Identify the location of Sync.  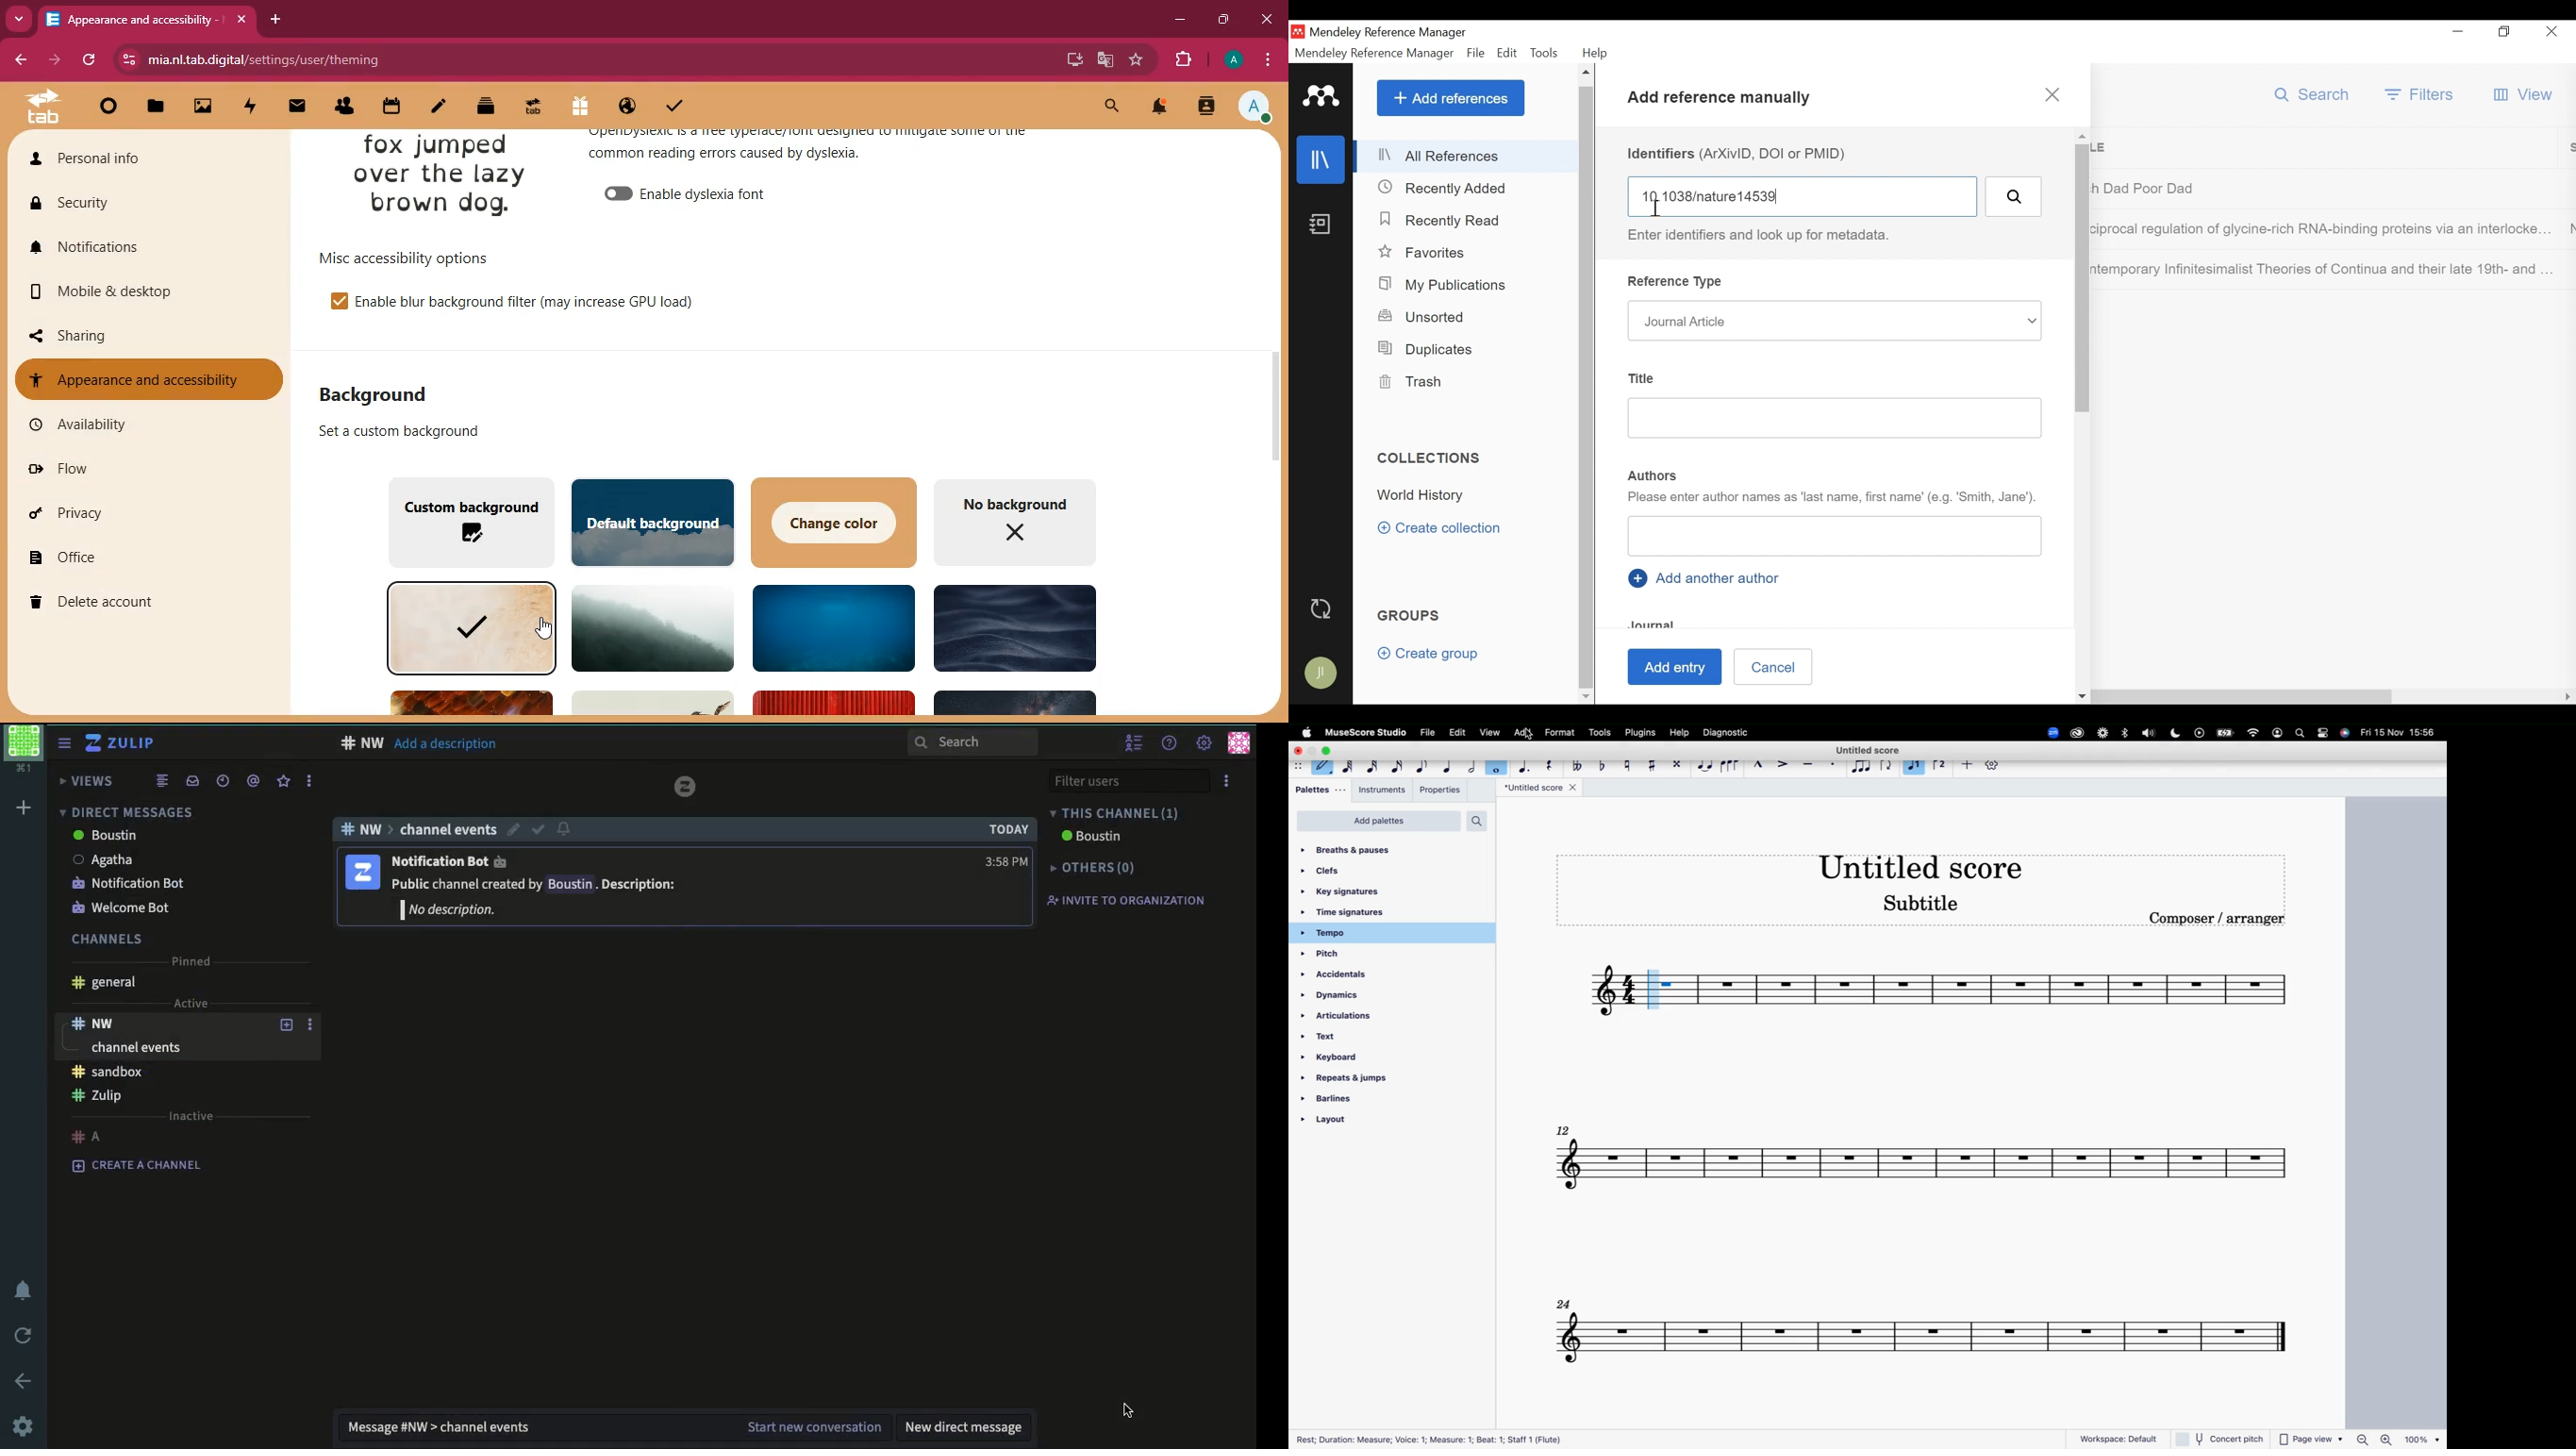
(1320, 608).